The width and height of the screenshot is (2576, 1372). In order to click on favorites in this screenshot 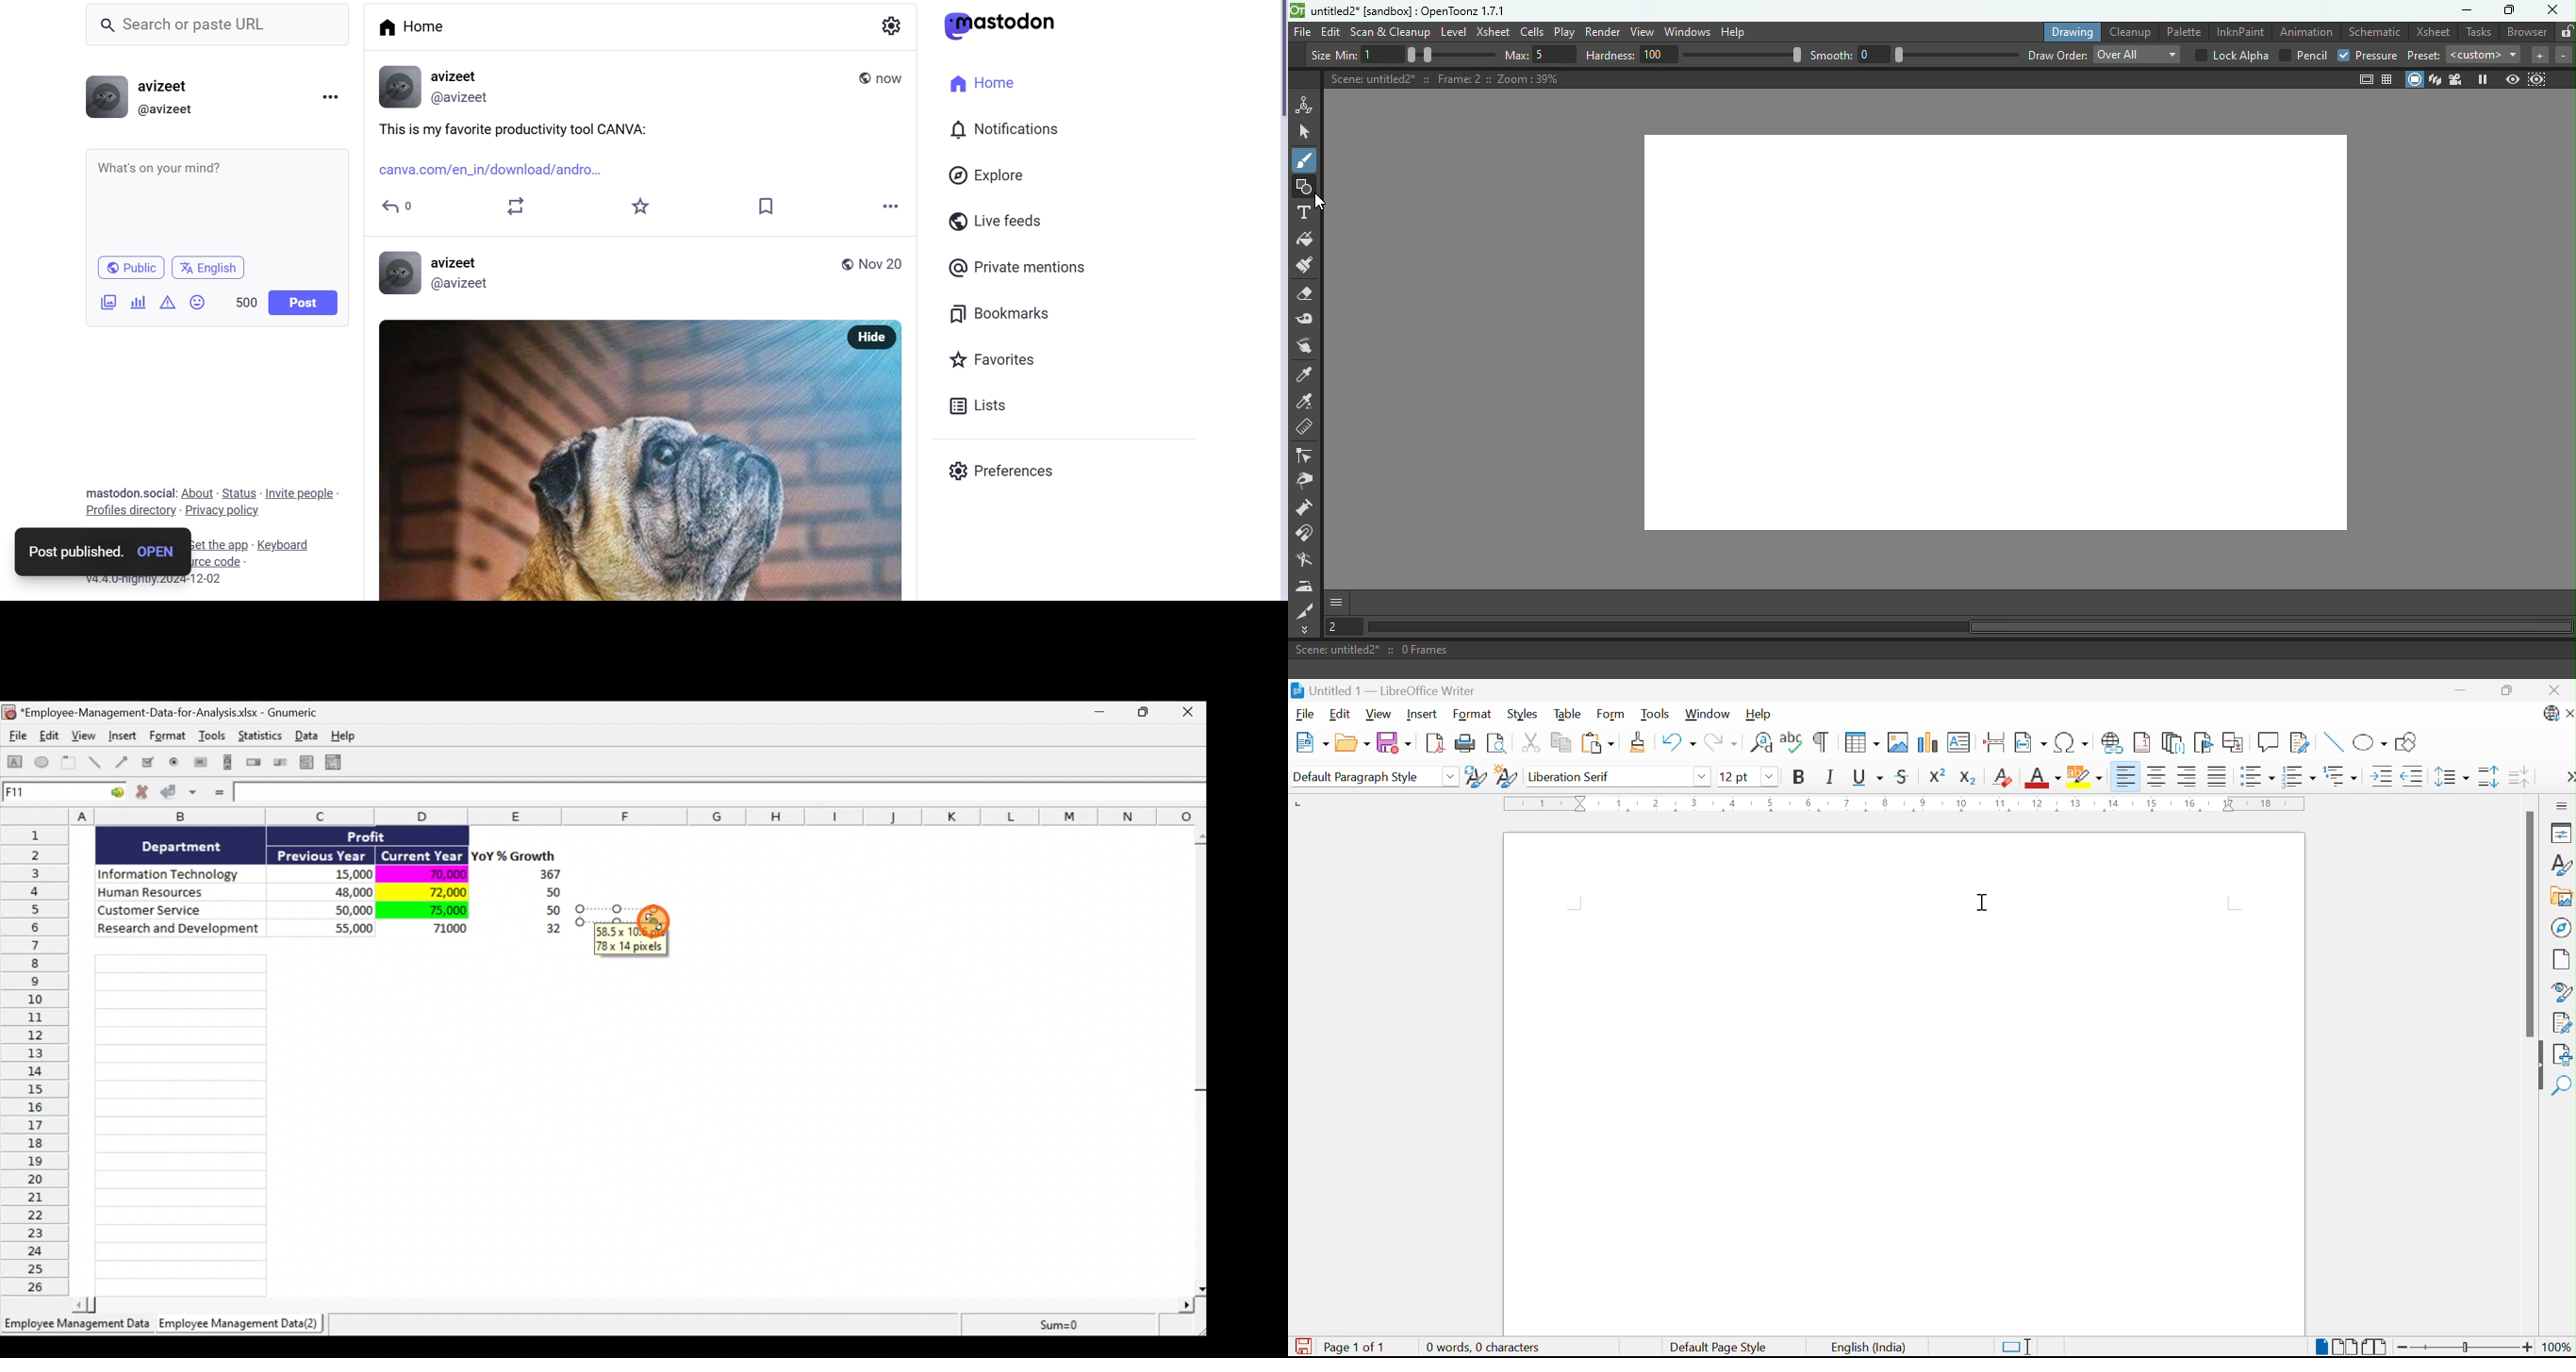, I will do `click(998, 362)`.